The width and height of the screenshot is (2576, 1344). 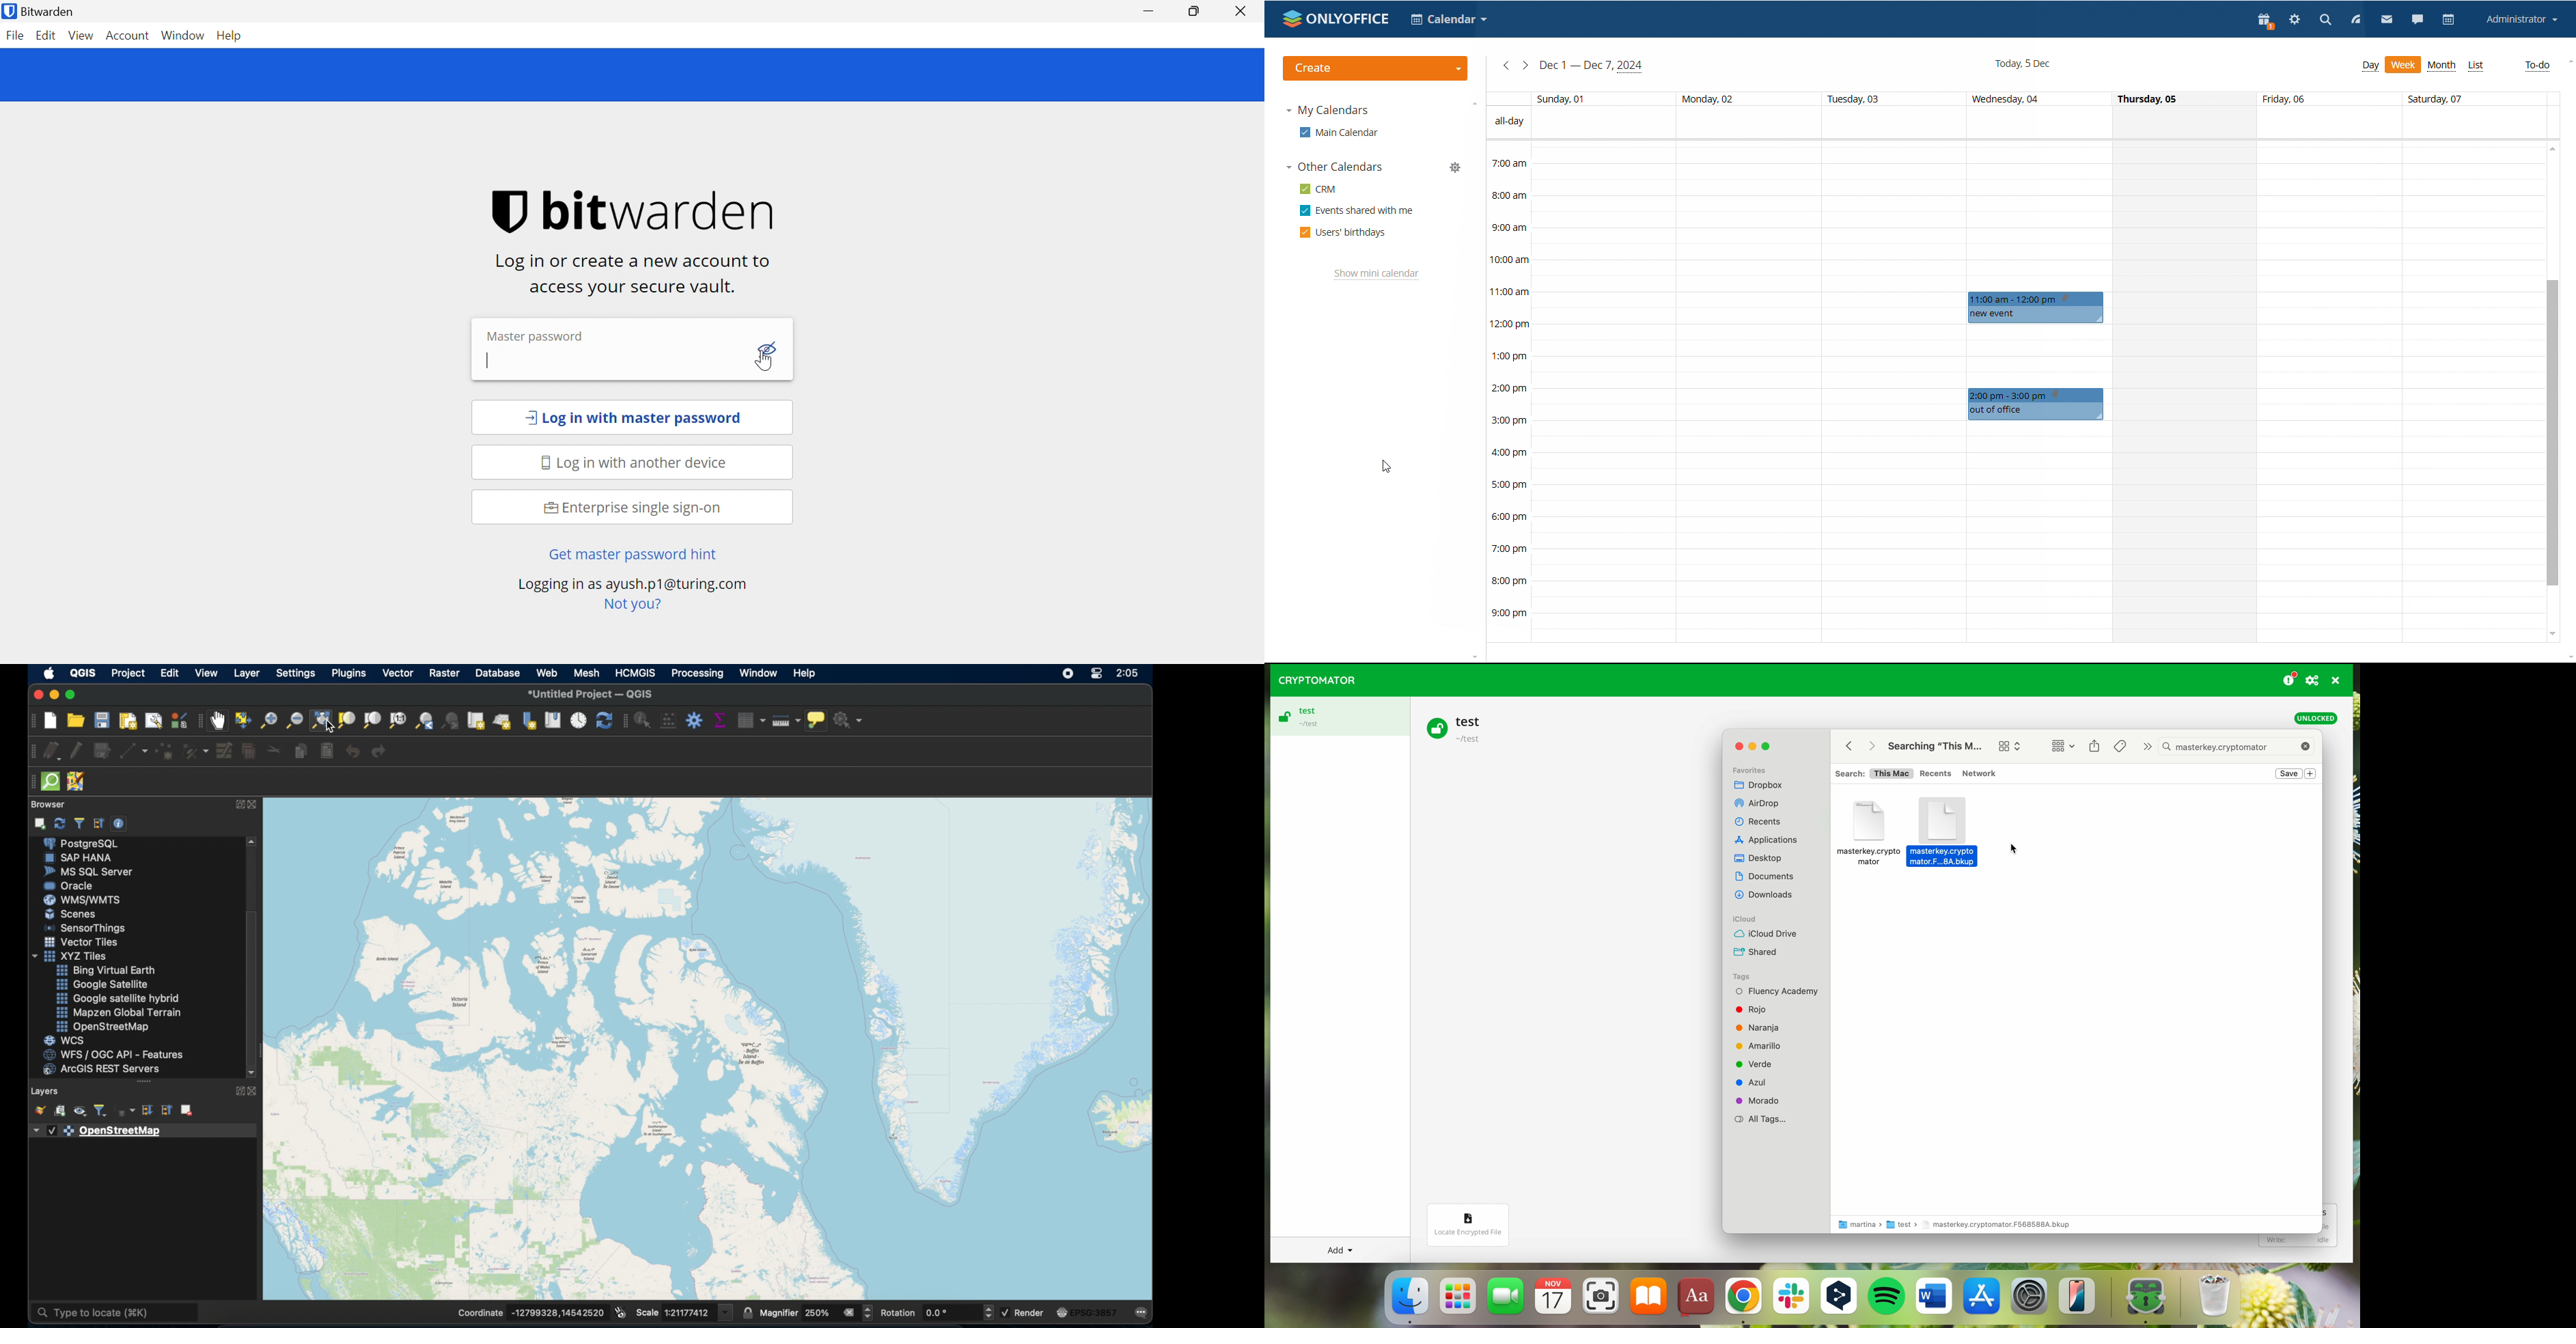 What do you see at coordinates (442, 673) in the screenshot?
I see `raster` at bounding box center [442, 673].